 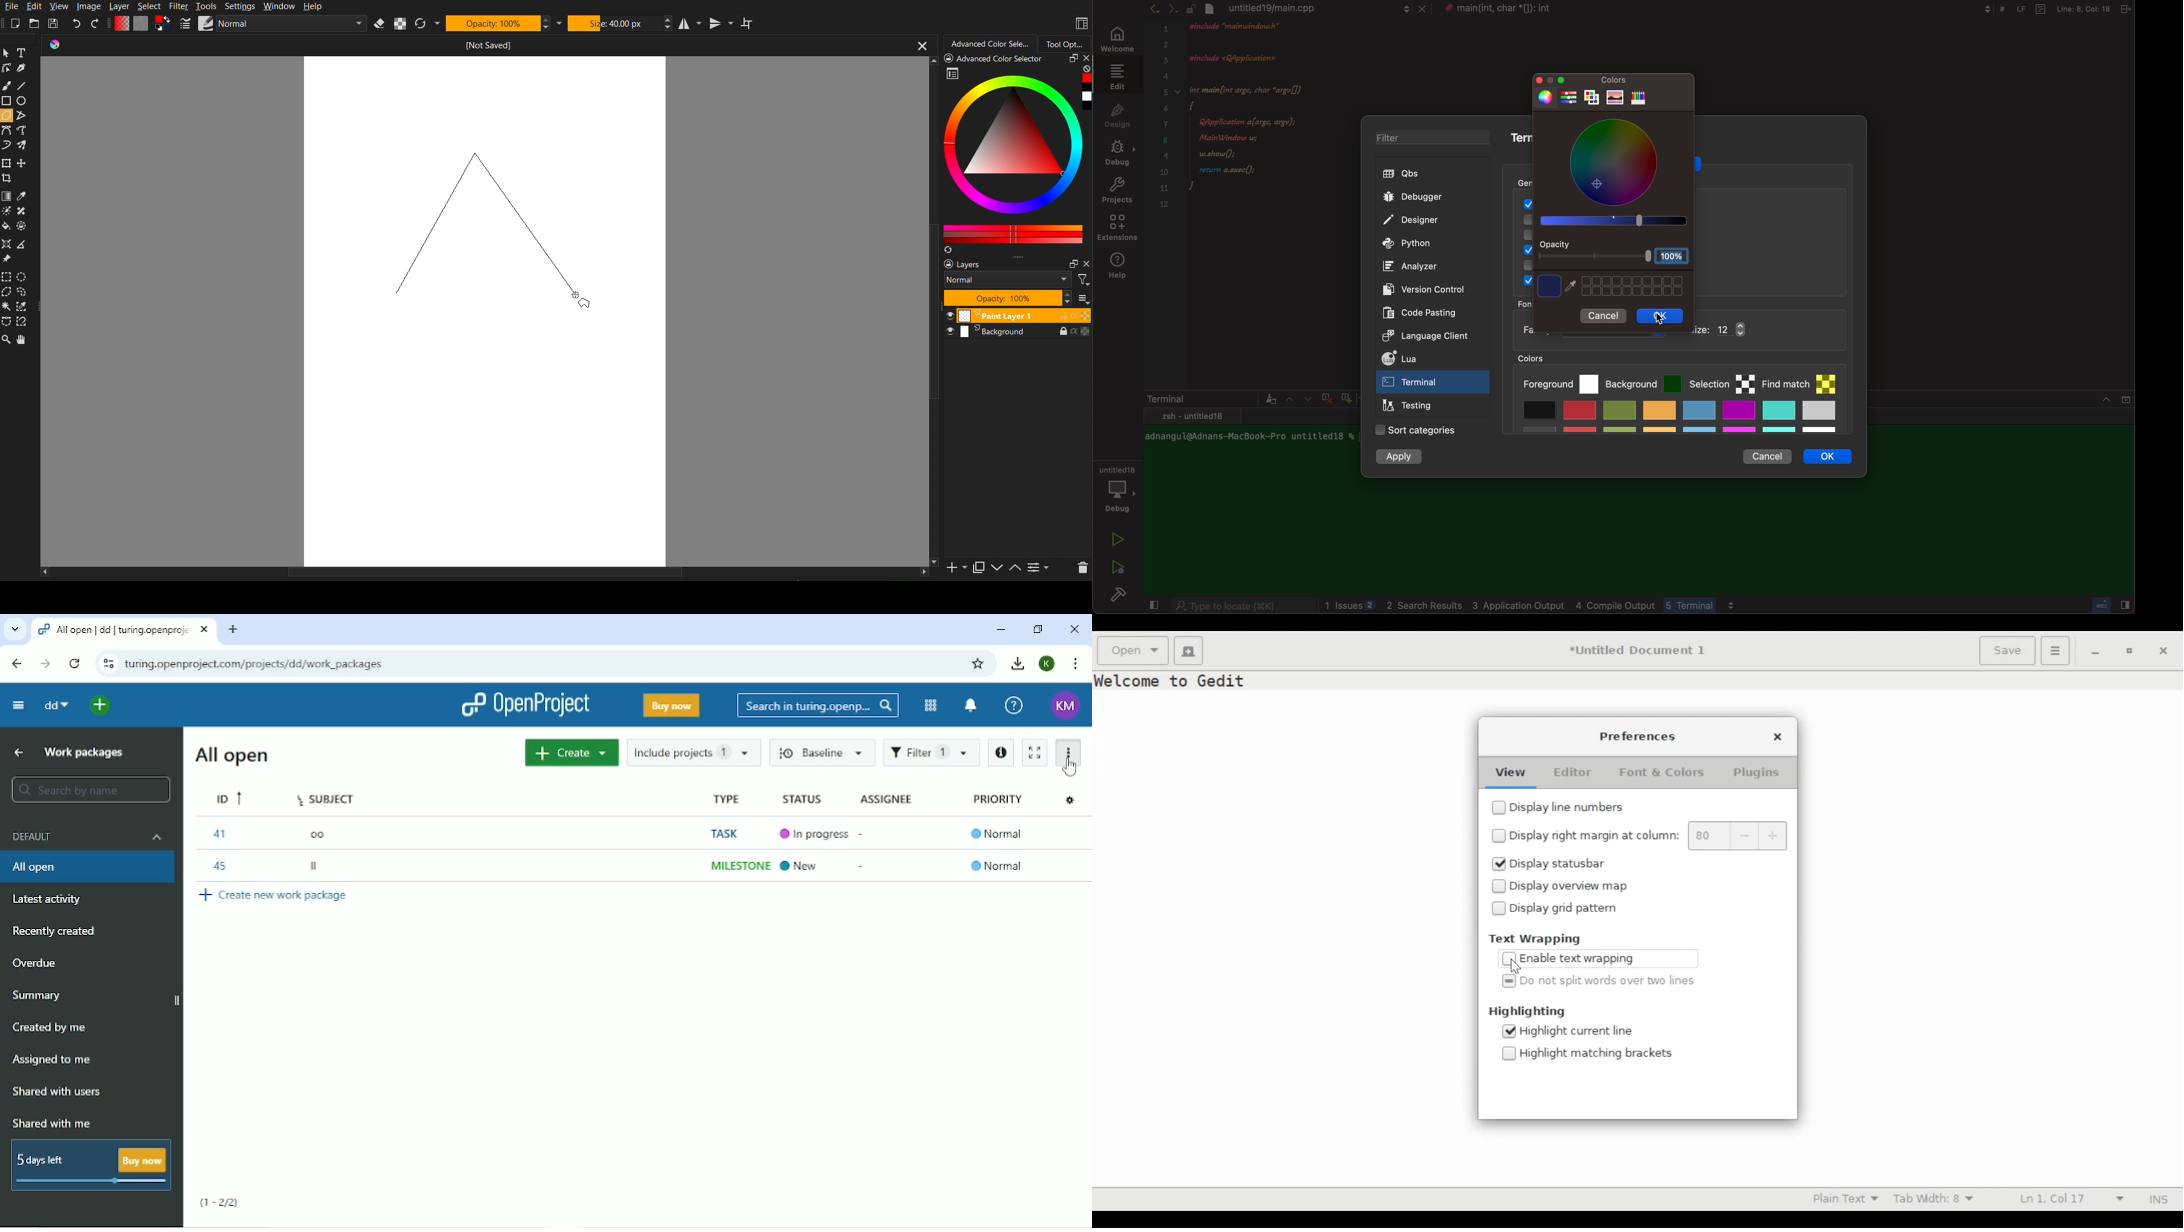 I want to click on create a list of colors from the image, so click(x=952, y=251).